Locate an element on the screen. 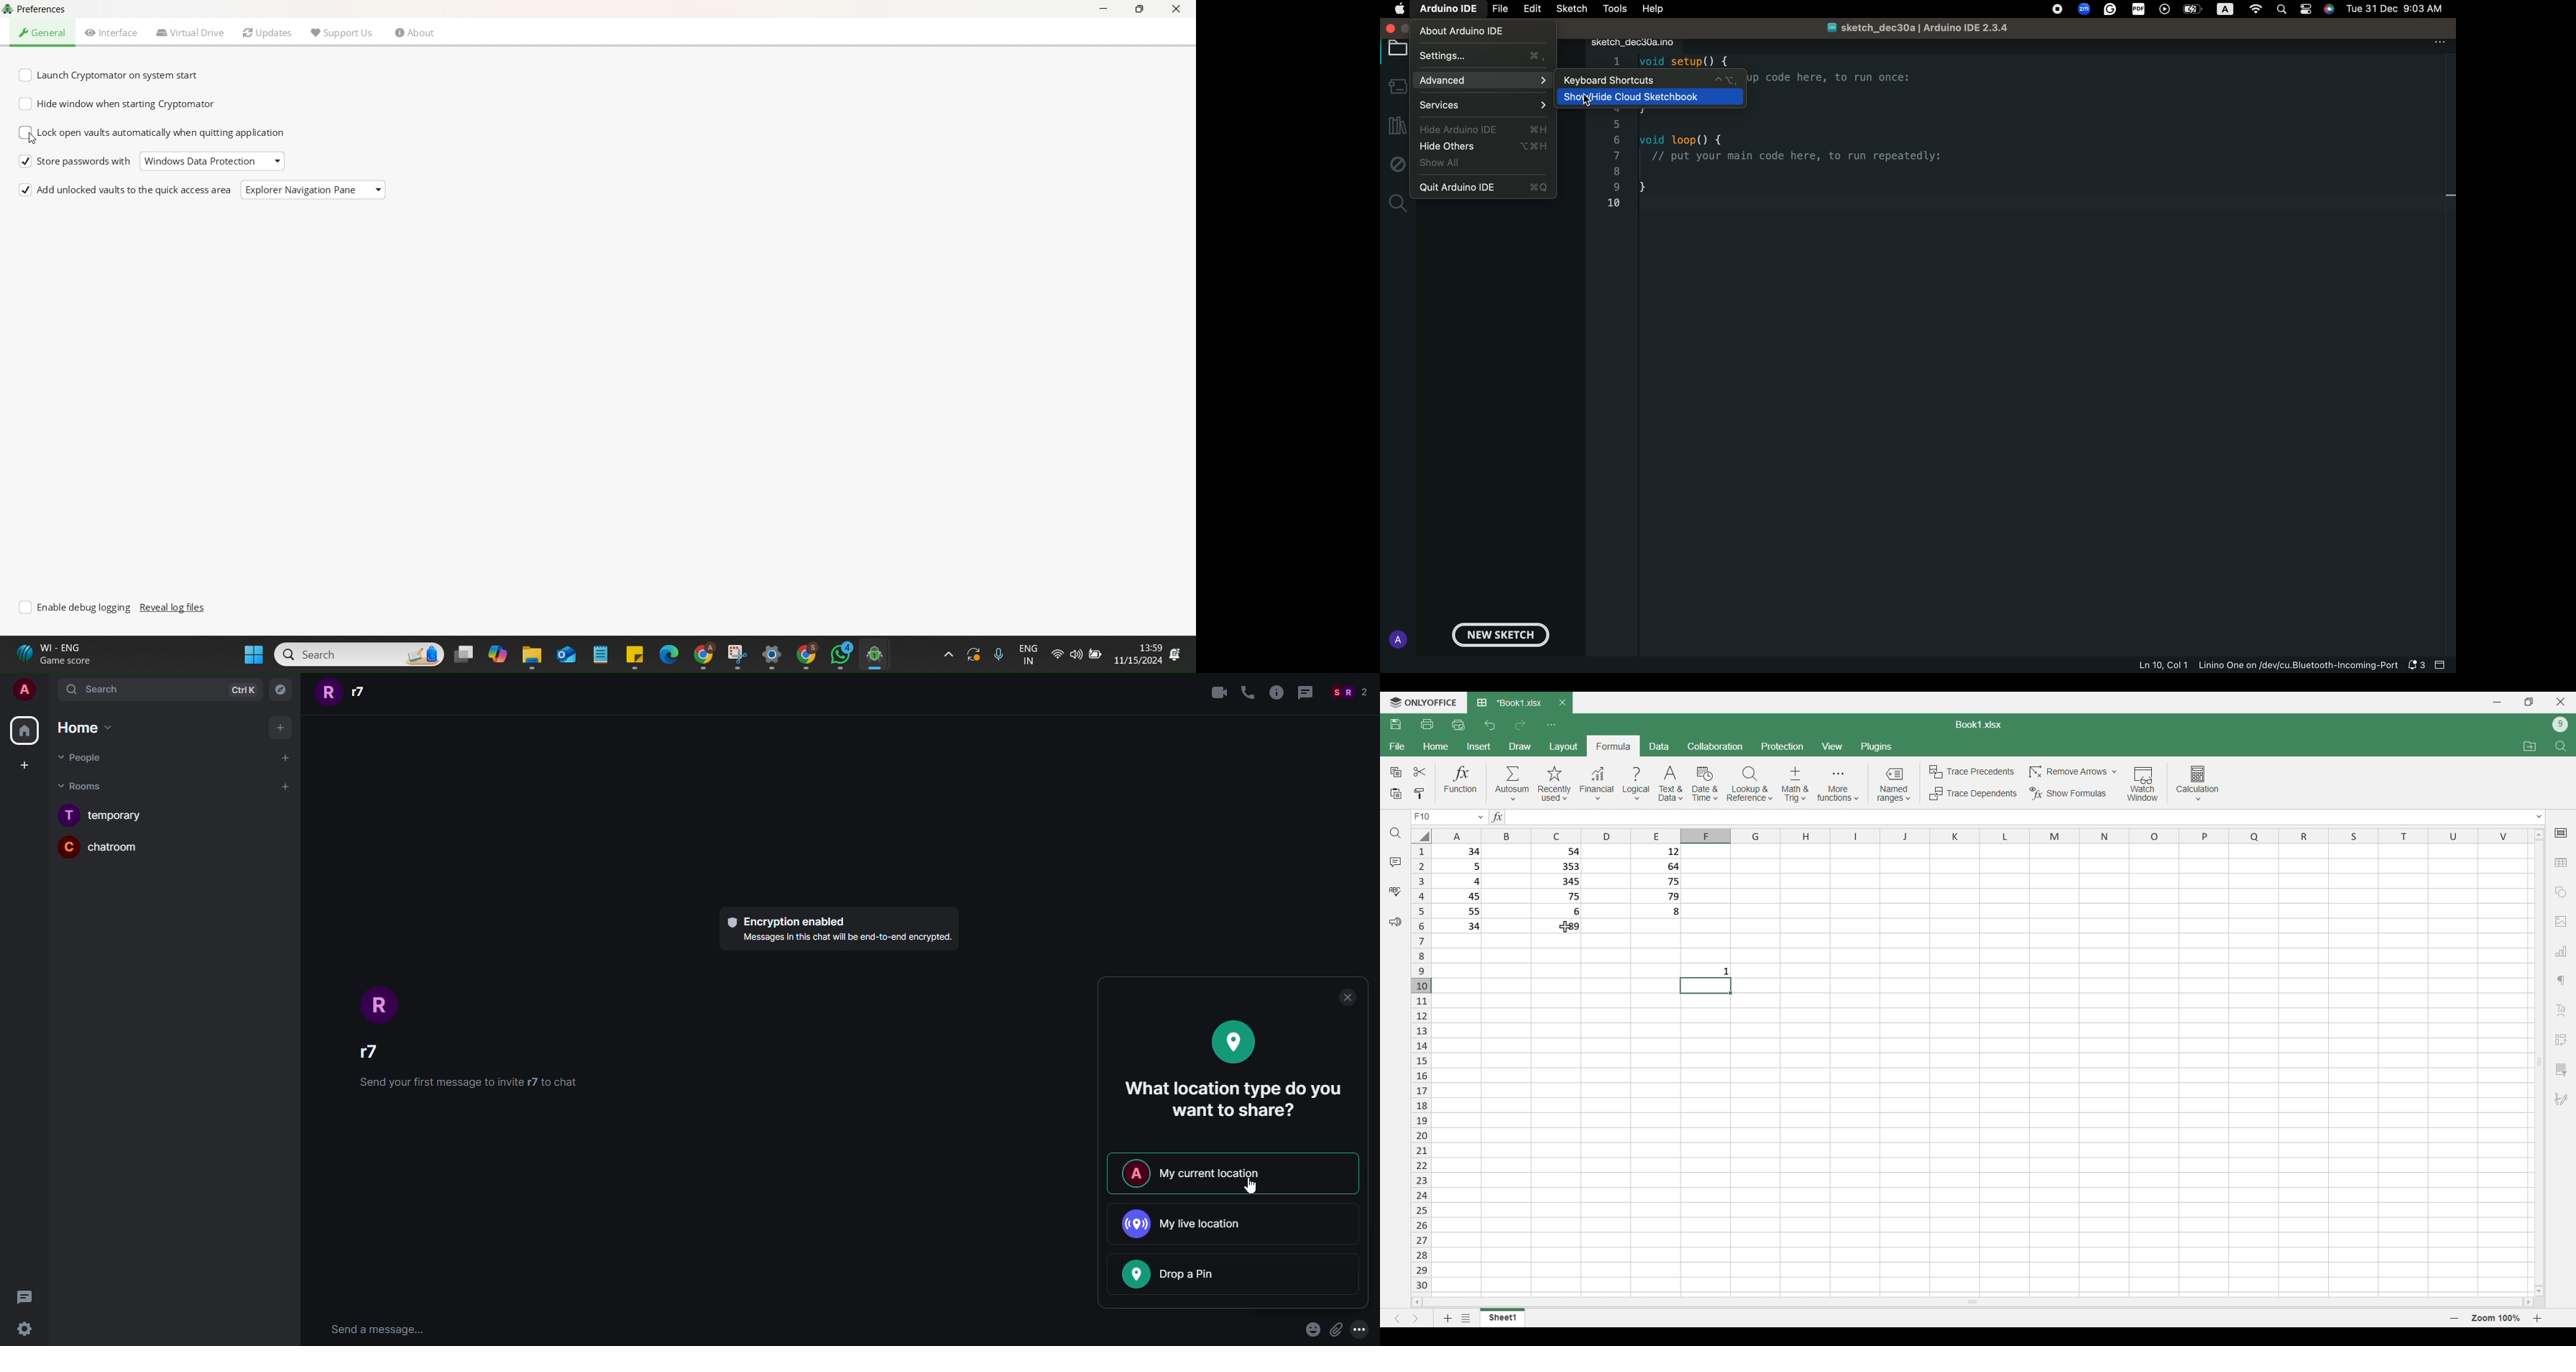  Financial is located at coordinates (1597, 785).